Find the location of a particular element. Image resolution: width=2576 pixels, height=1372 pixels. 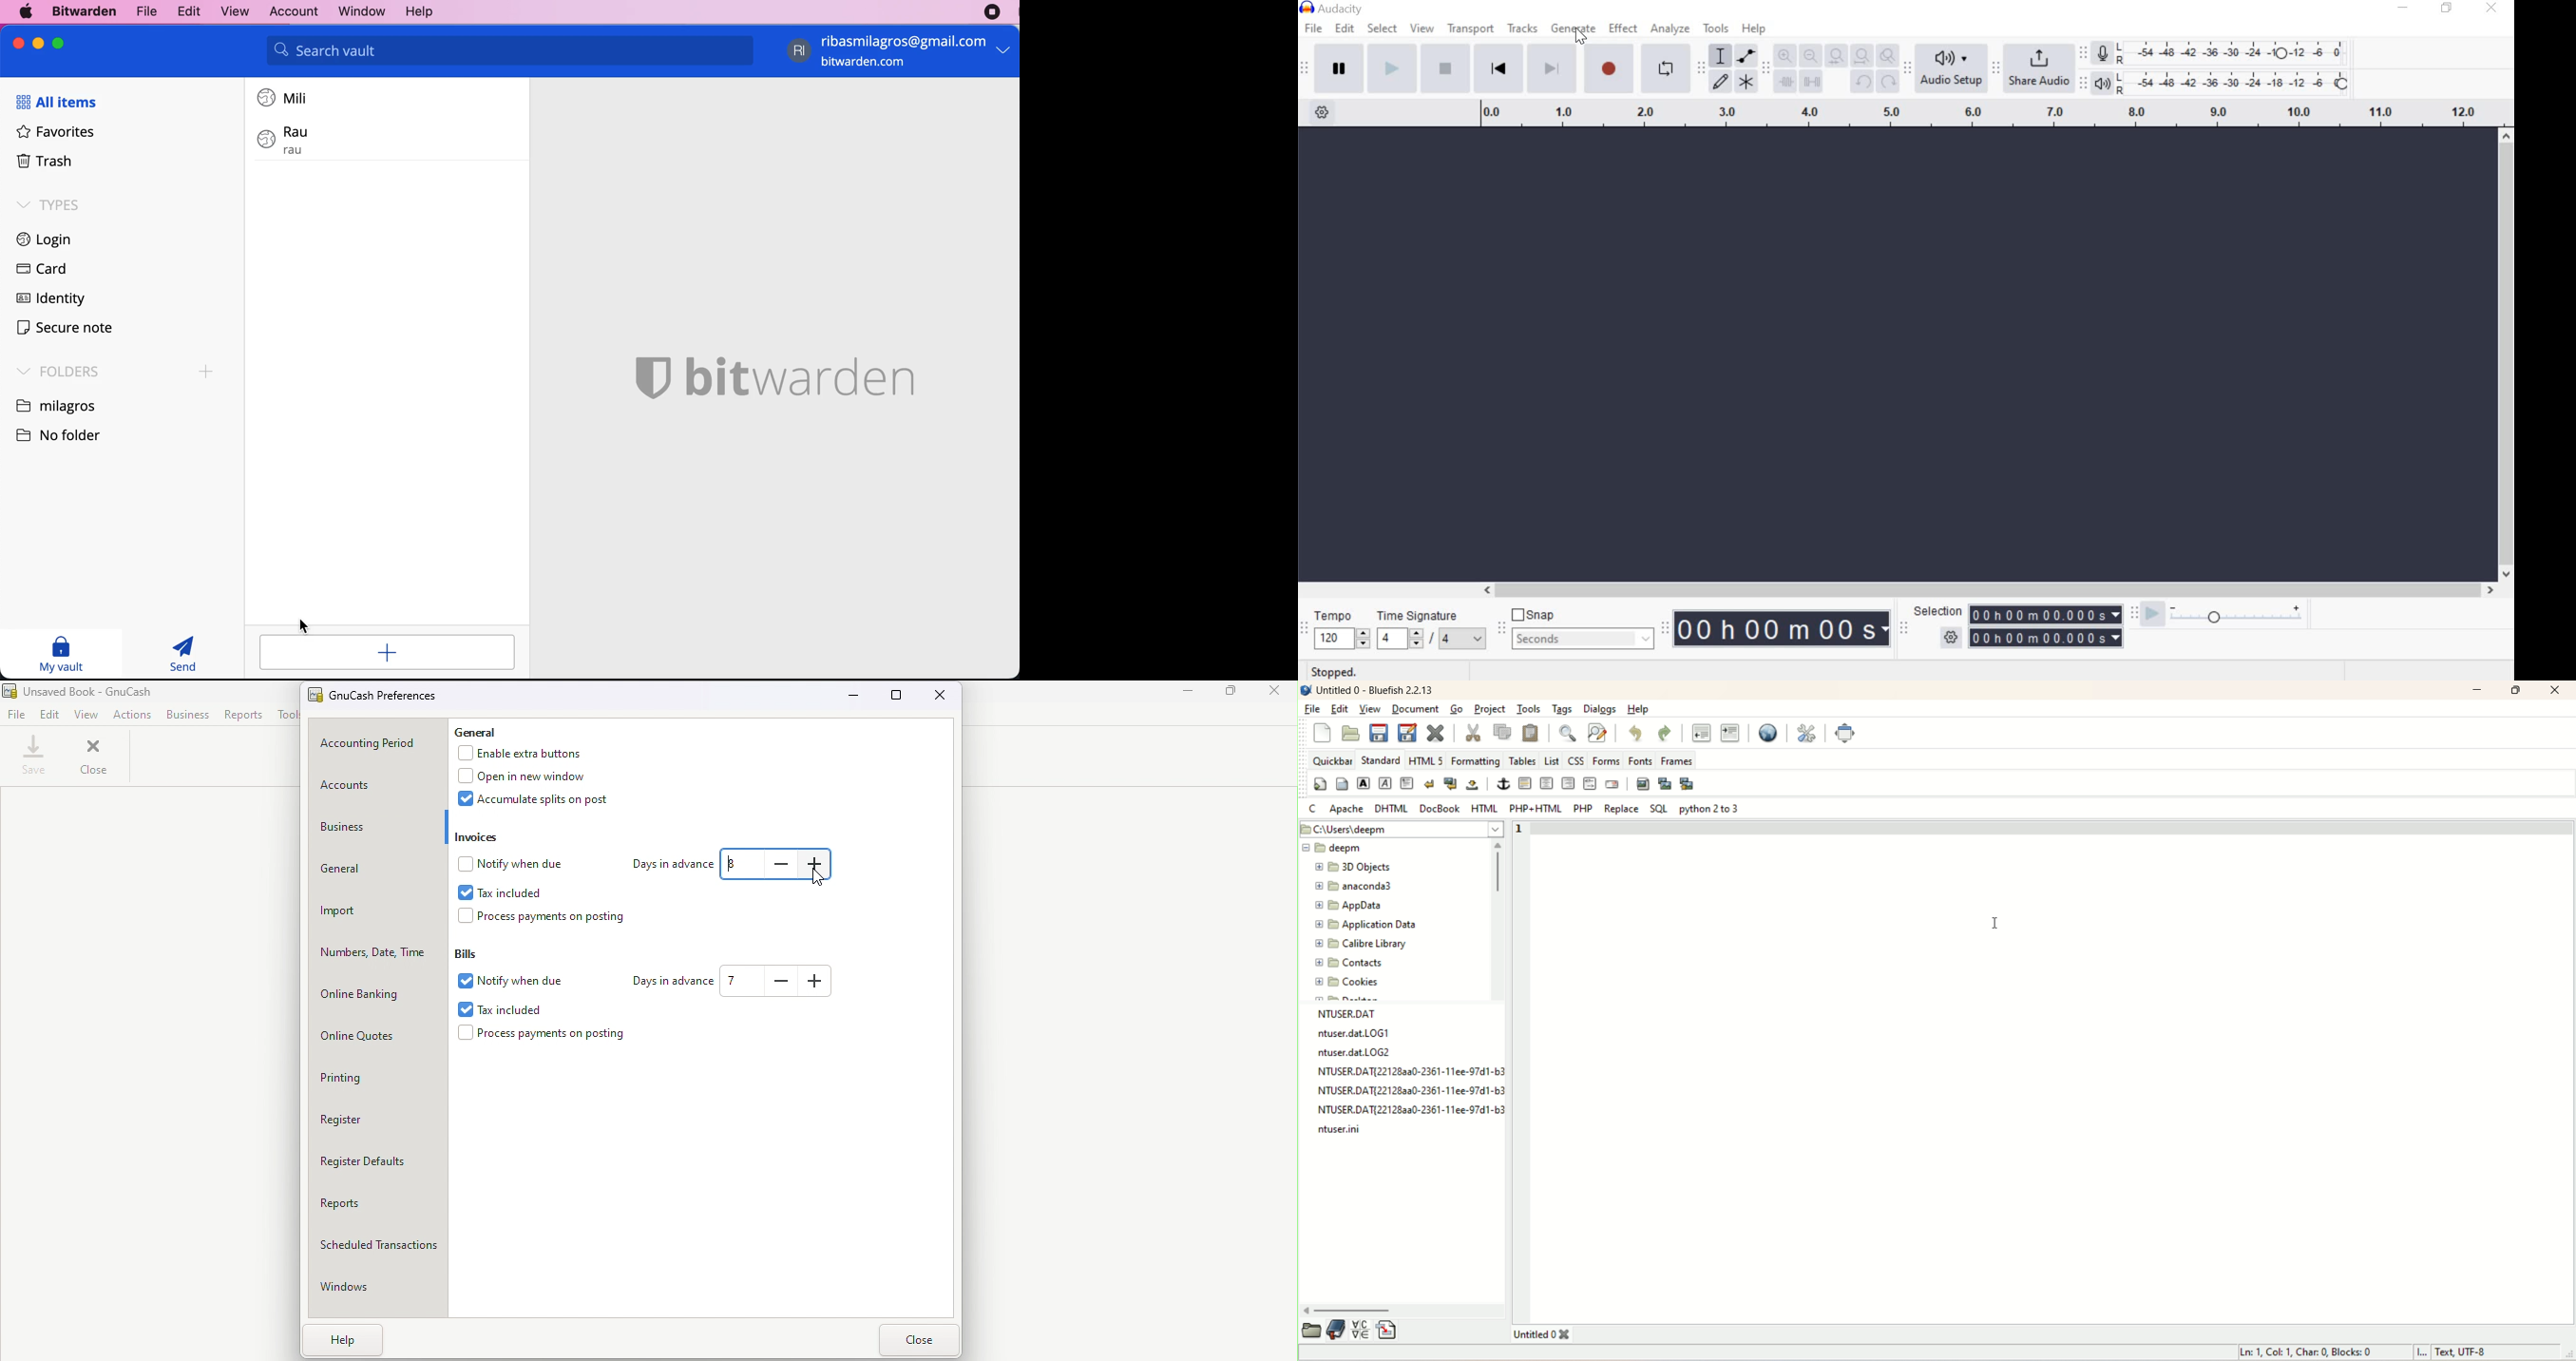

edit is located at coordinates (1341, 708).